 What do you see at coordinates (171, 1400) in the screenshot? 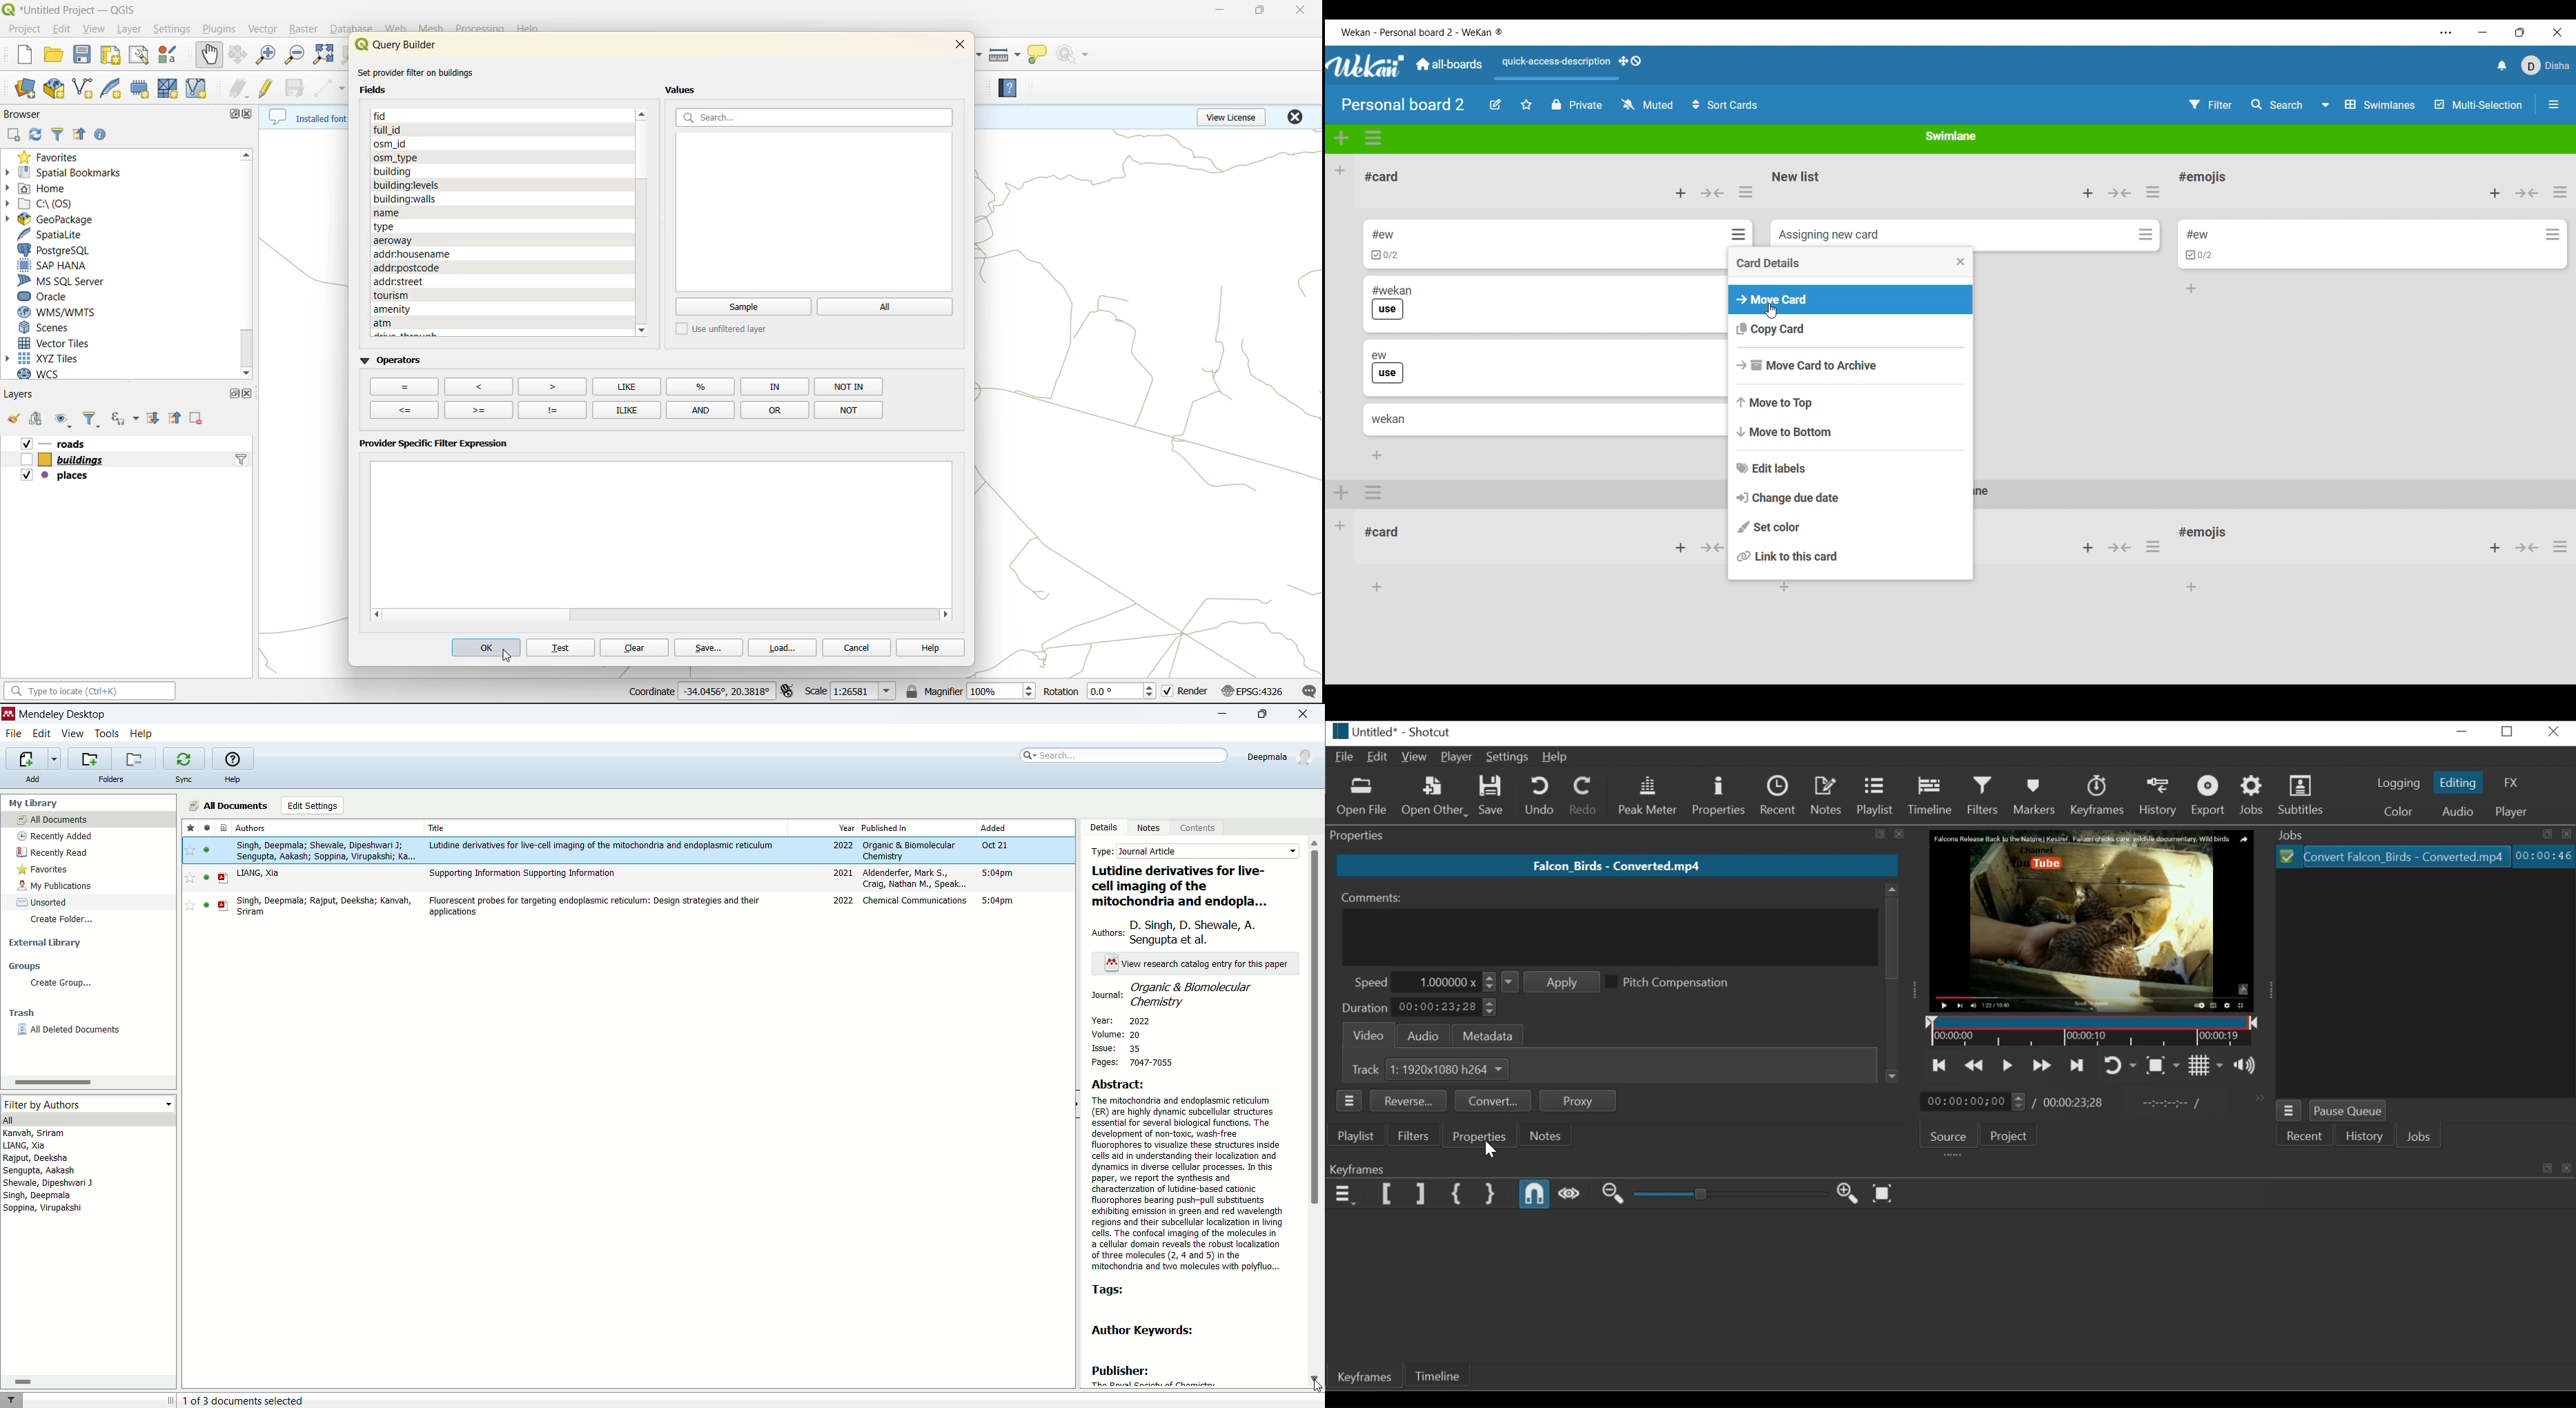
I see `toggle expand/contract` at bounding box center [171, 1400].